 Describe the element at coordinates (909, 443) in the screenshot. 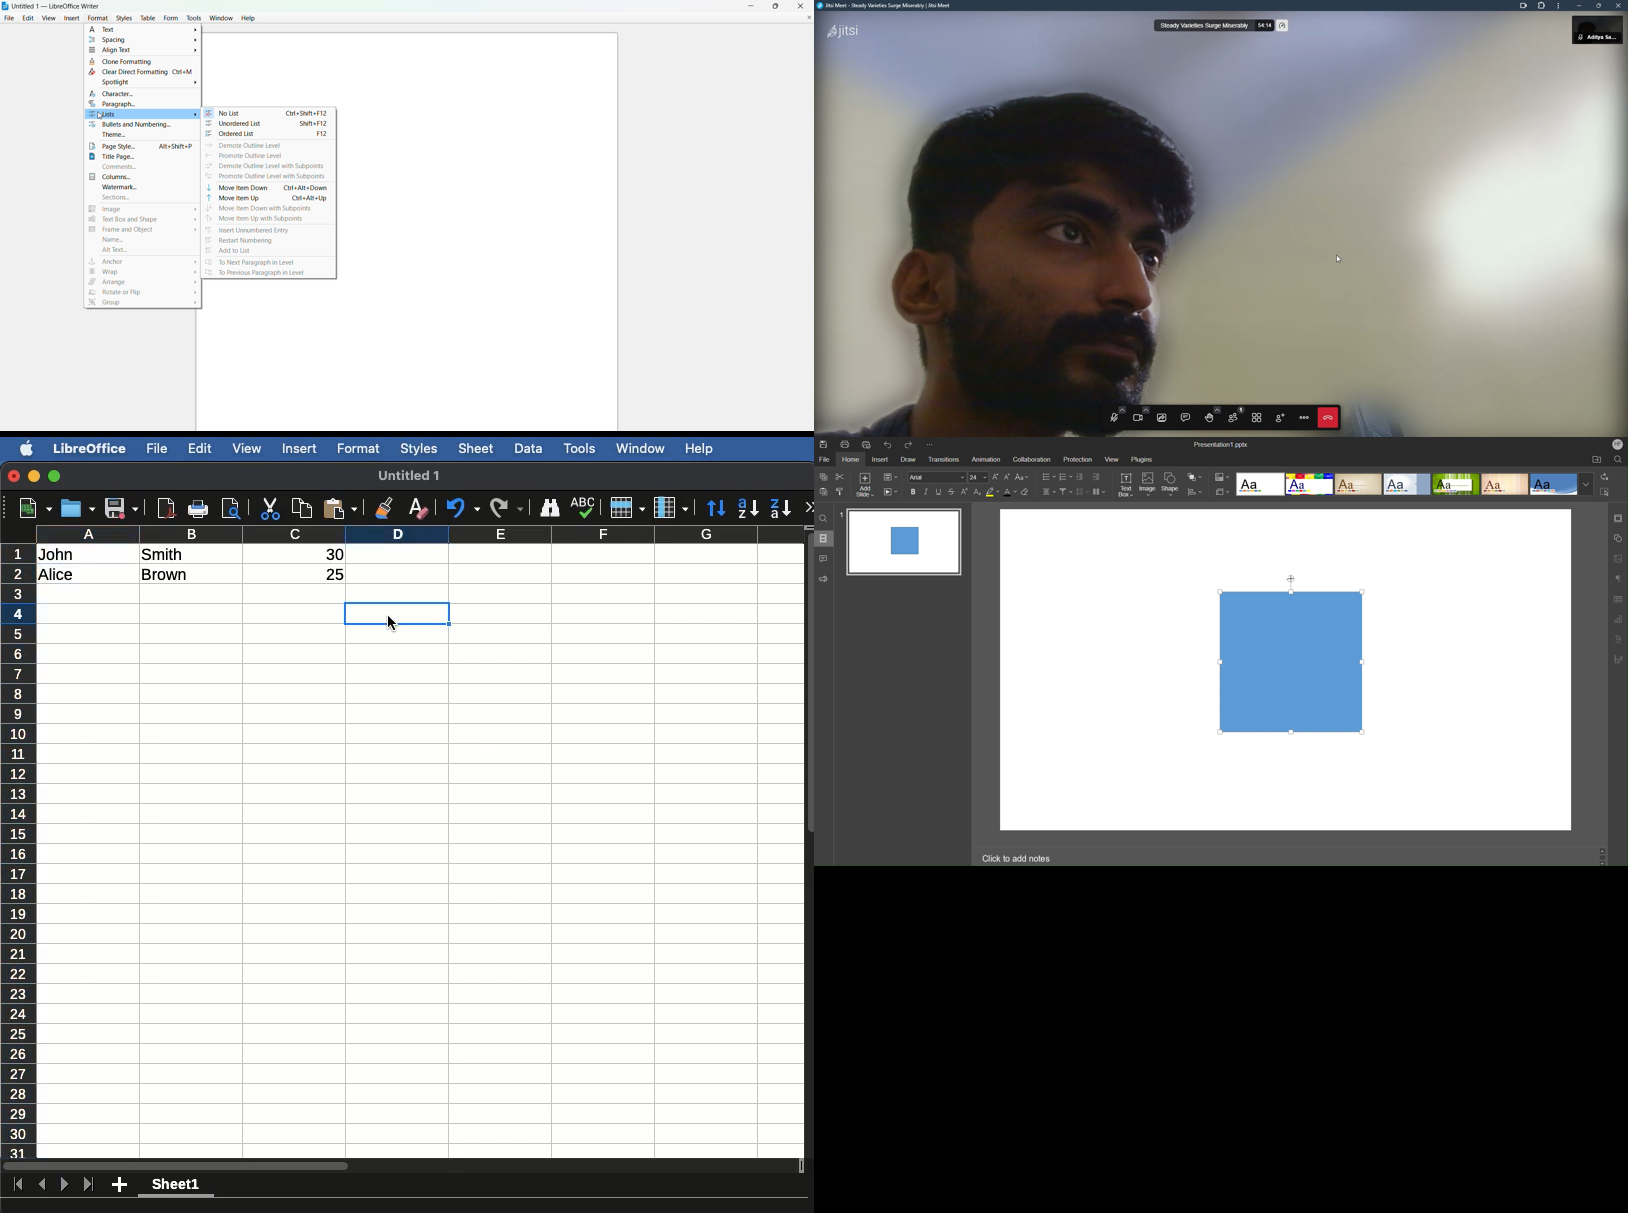

I see `Redo` at that location.